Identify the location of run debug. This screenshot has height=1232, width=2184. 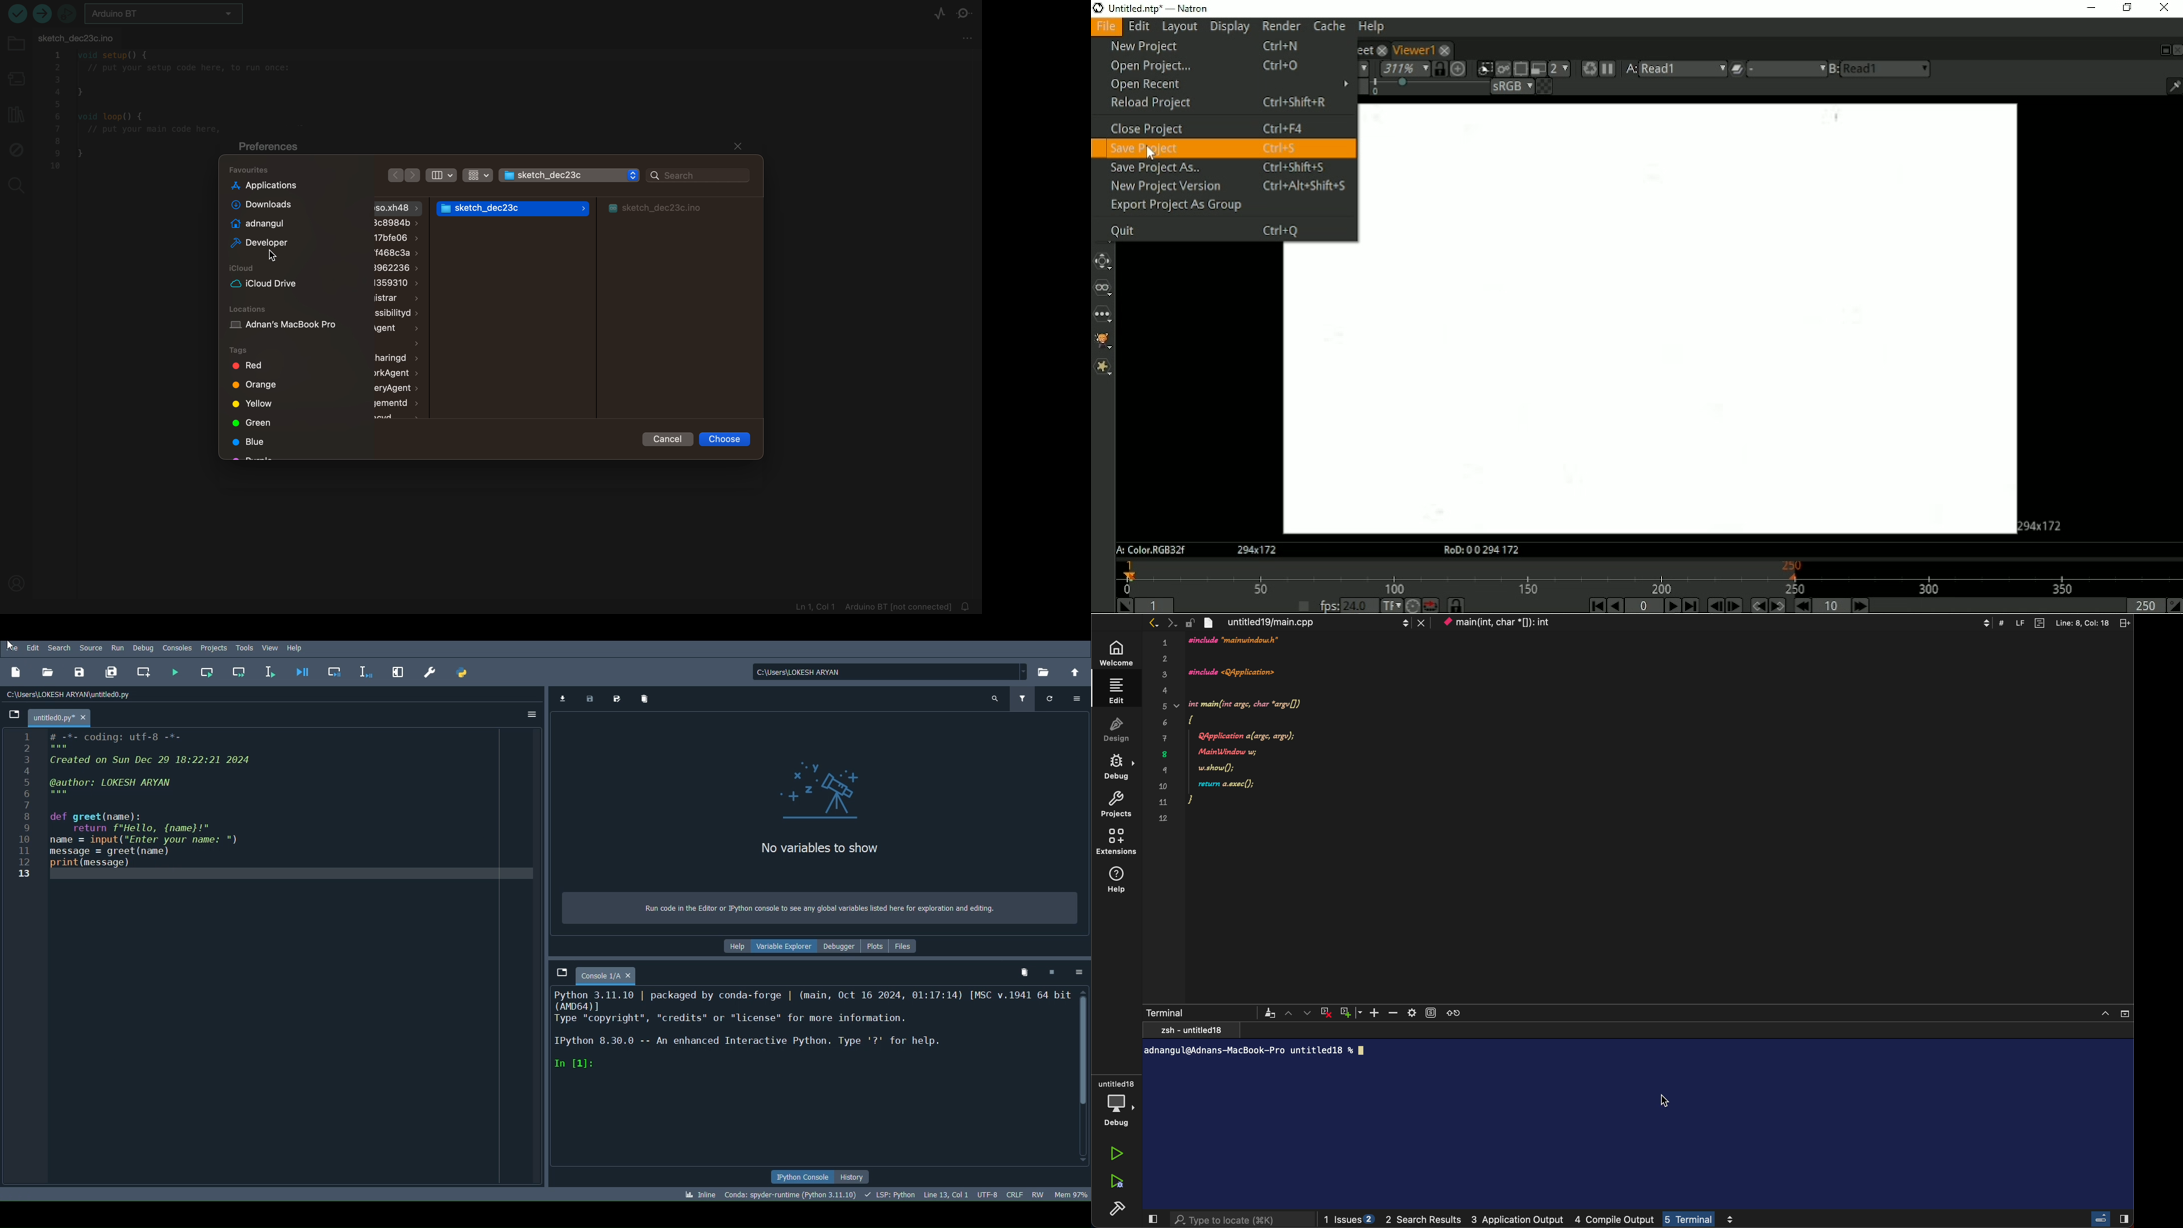
(1115, 1179).